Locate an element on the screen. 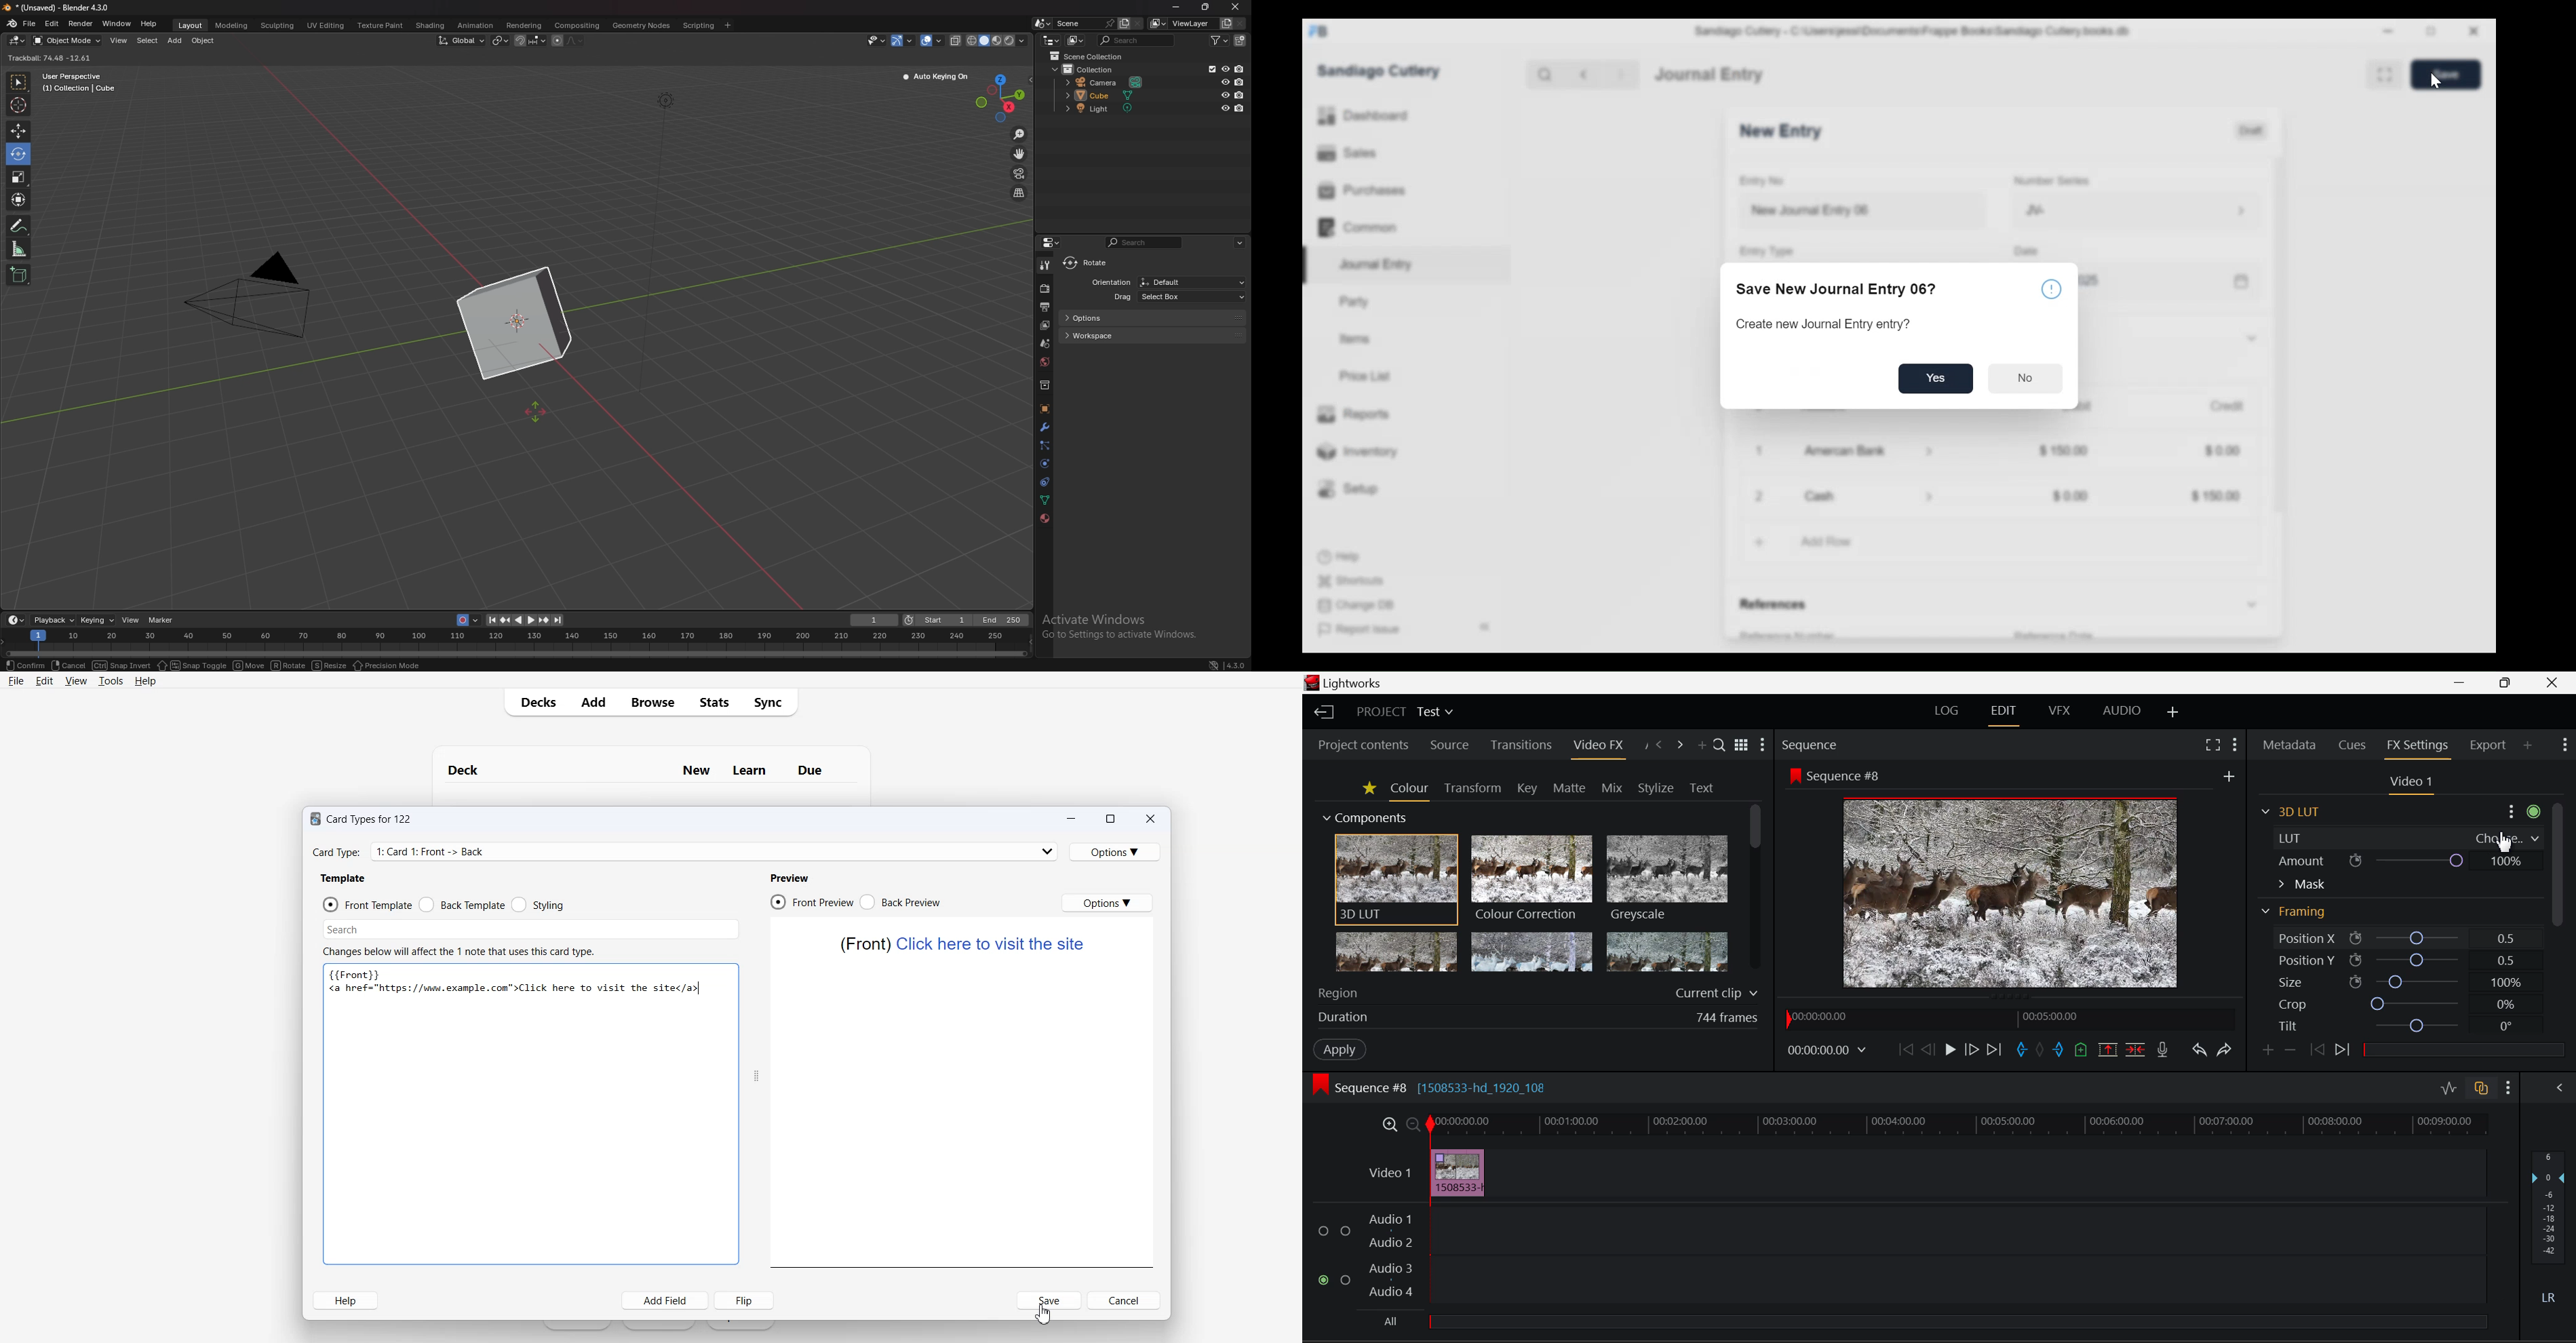 The width and height of the screenshot is (2576, 1344). 1 is located at coordinates (874, 620).